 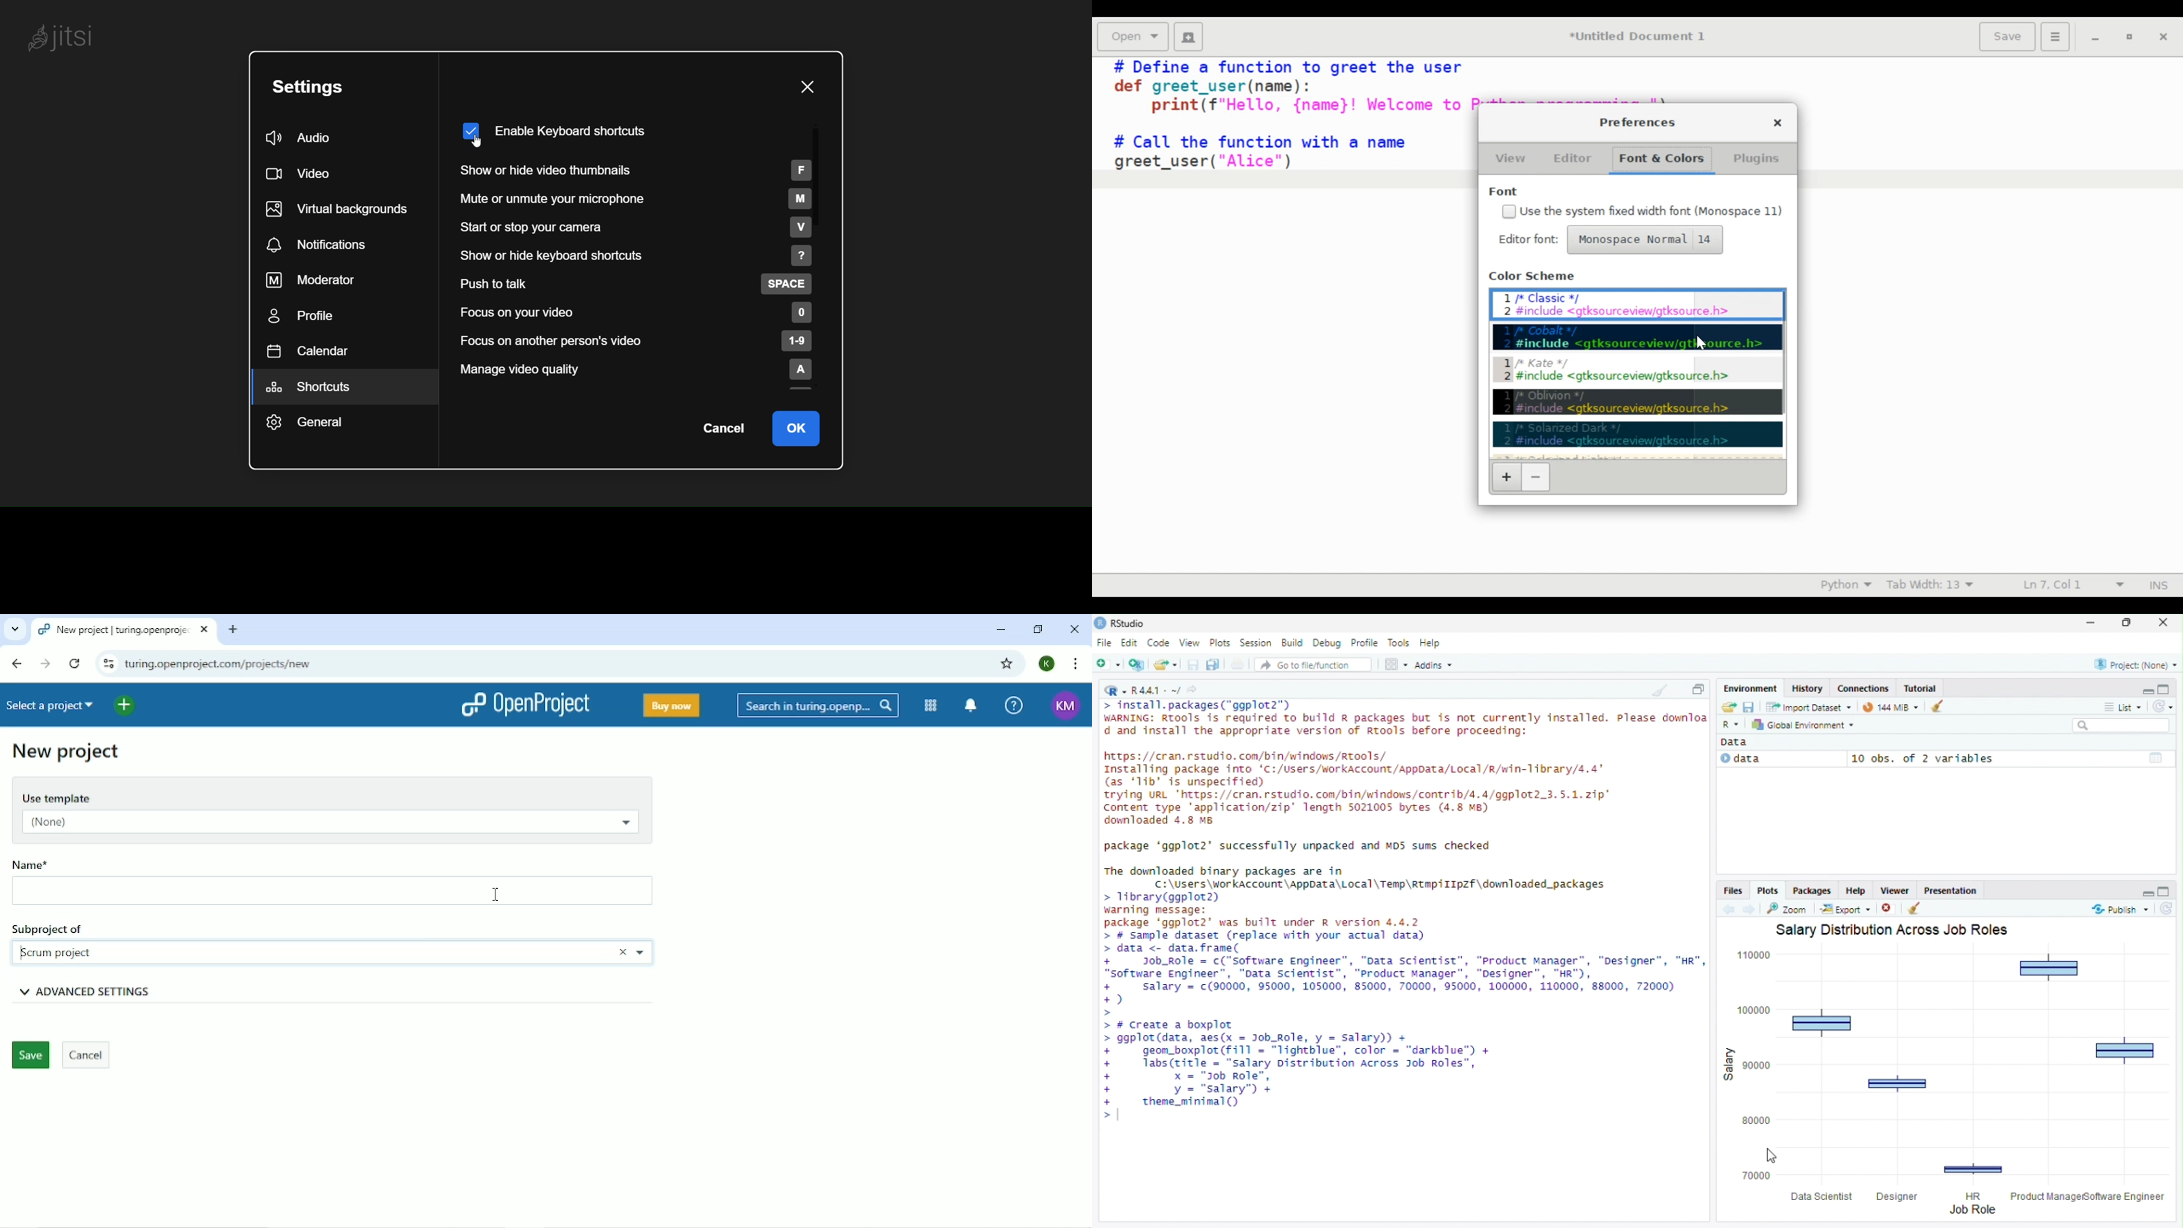 I want to click on Choose, so click(x=642, y=953).